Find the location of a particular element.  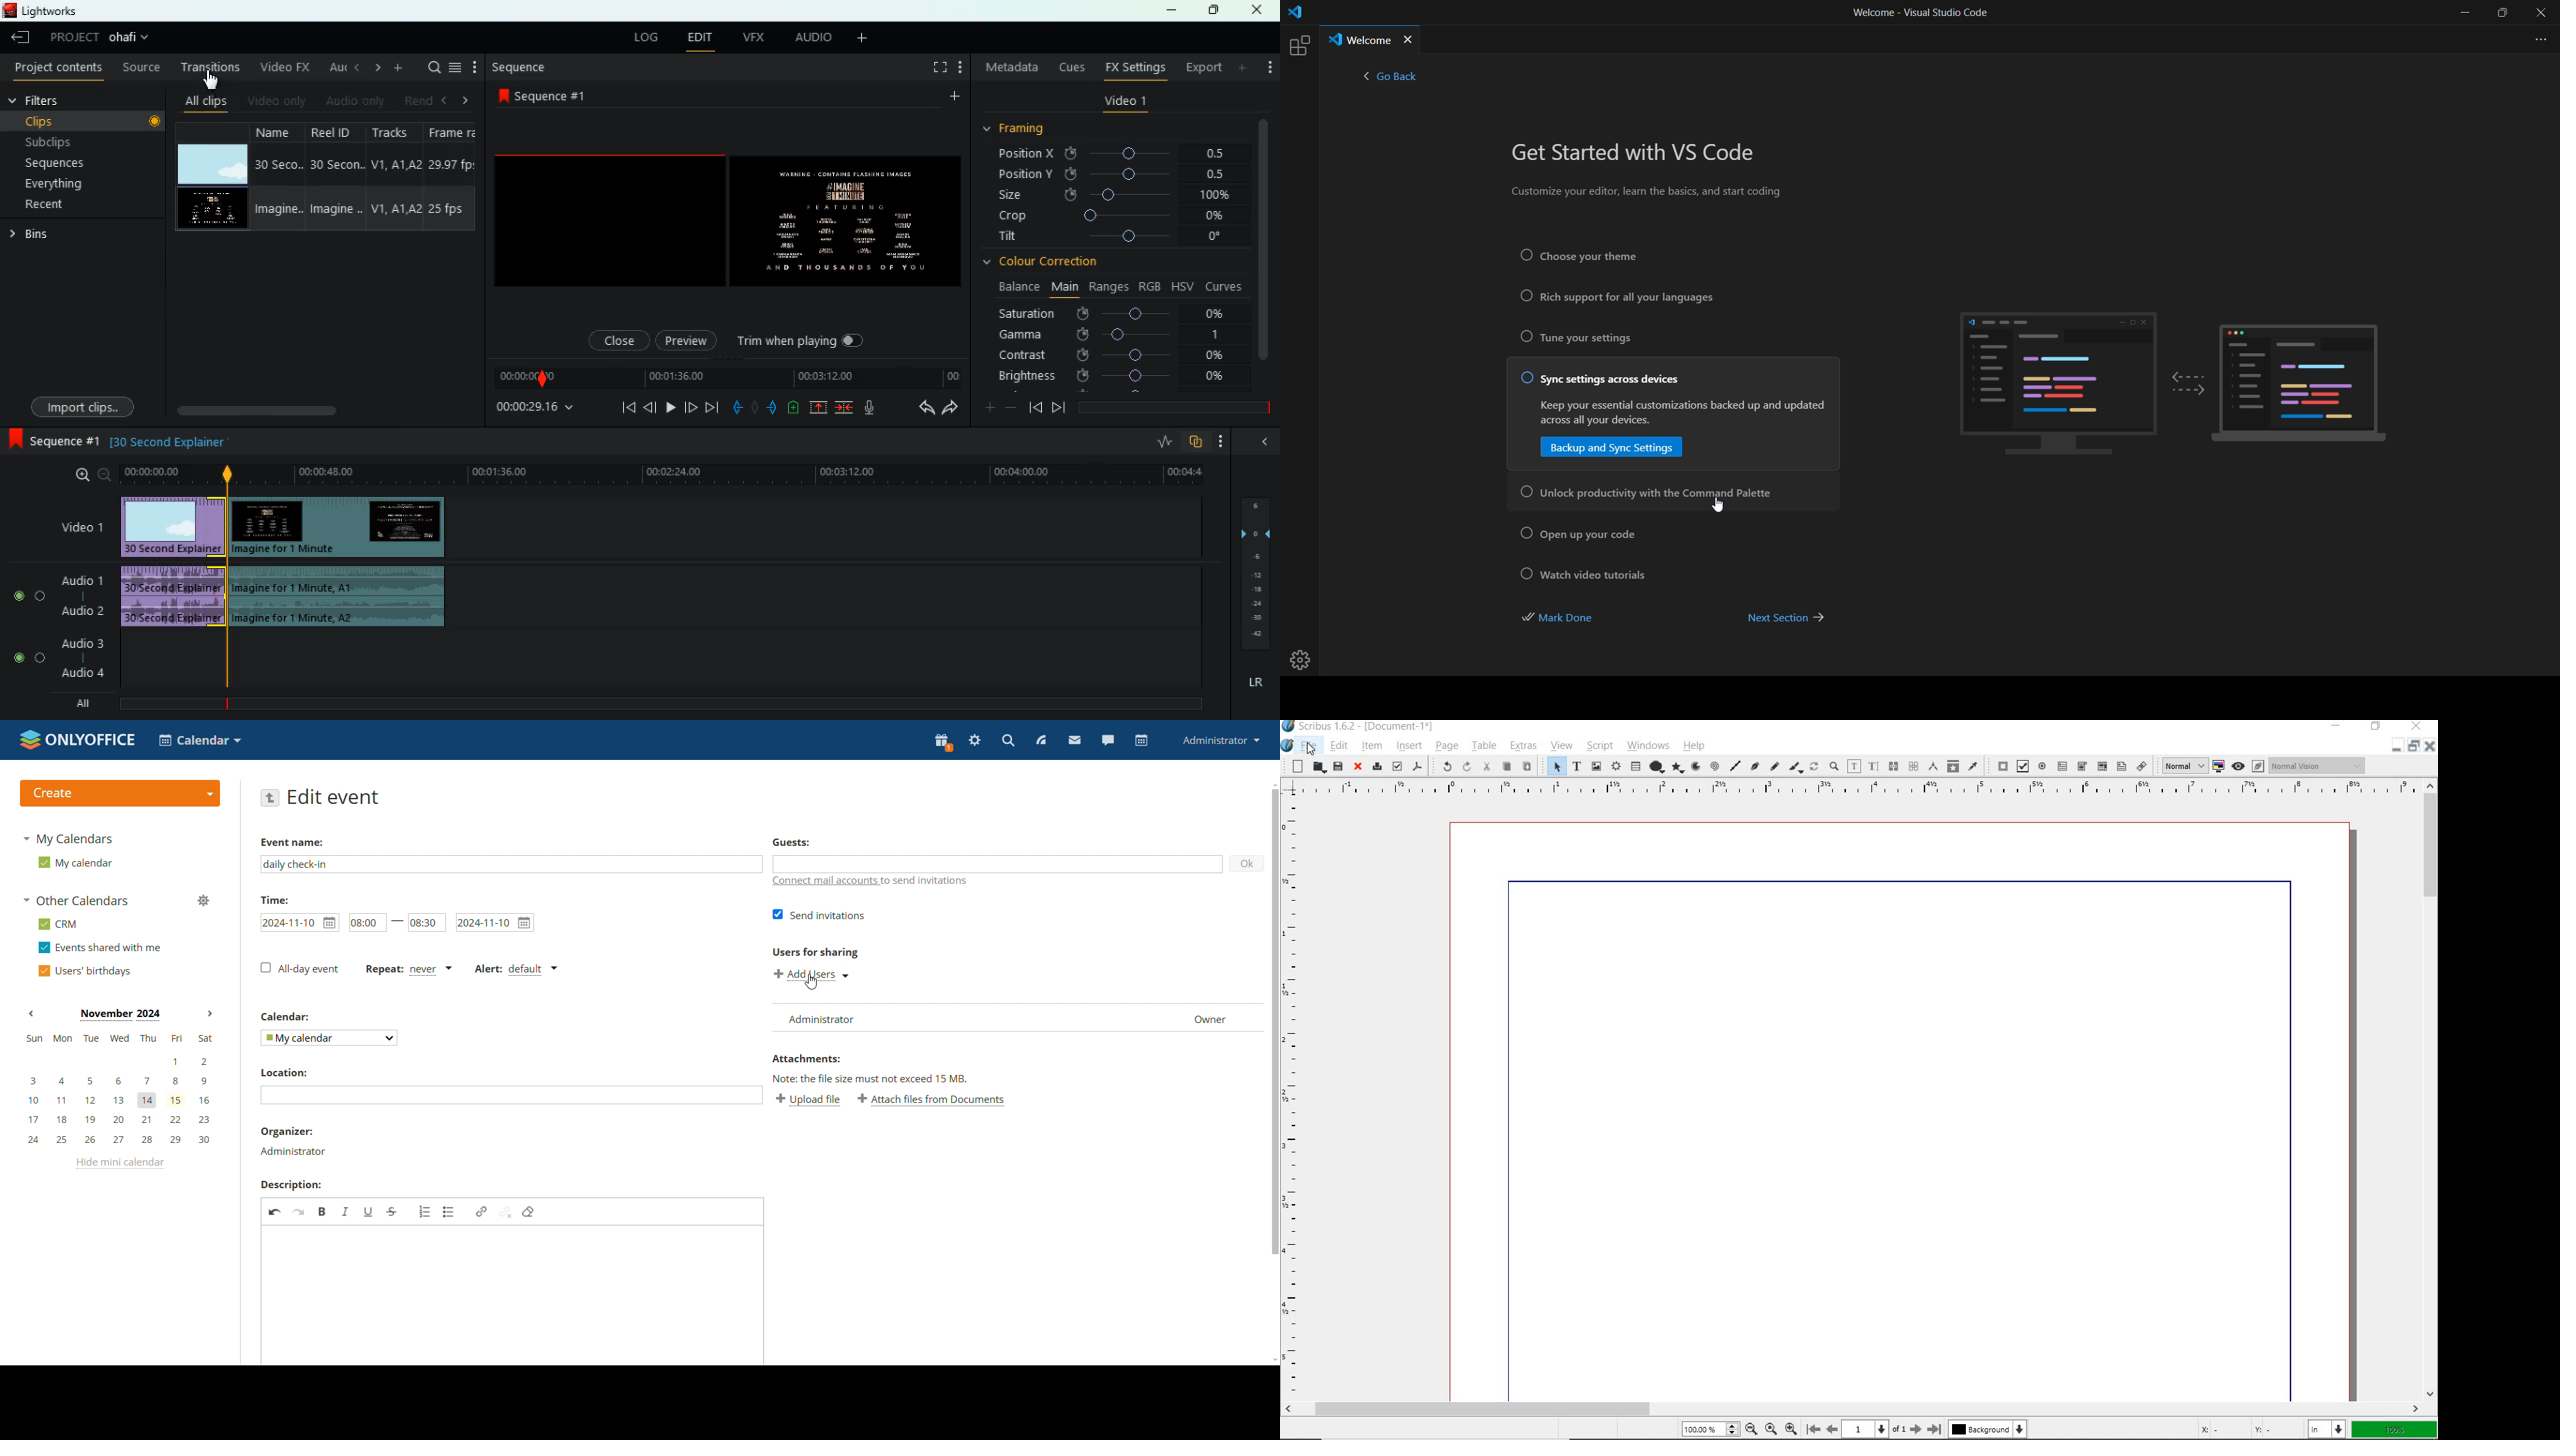

lightworks is located at coordinates (42, 10).